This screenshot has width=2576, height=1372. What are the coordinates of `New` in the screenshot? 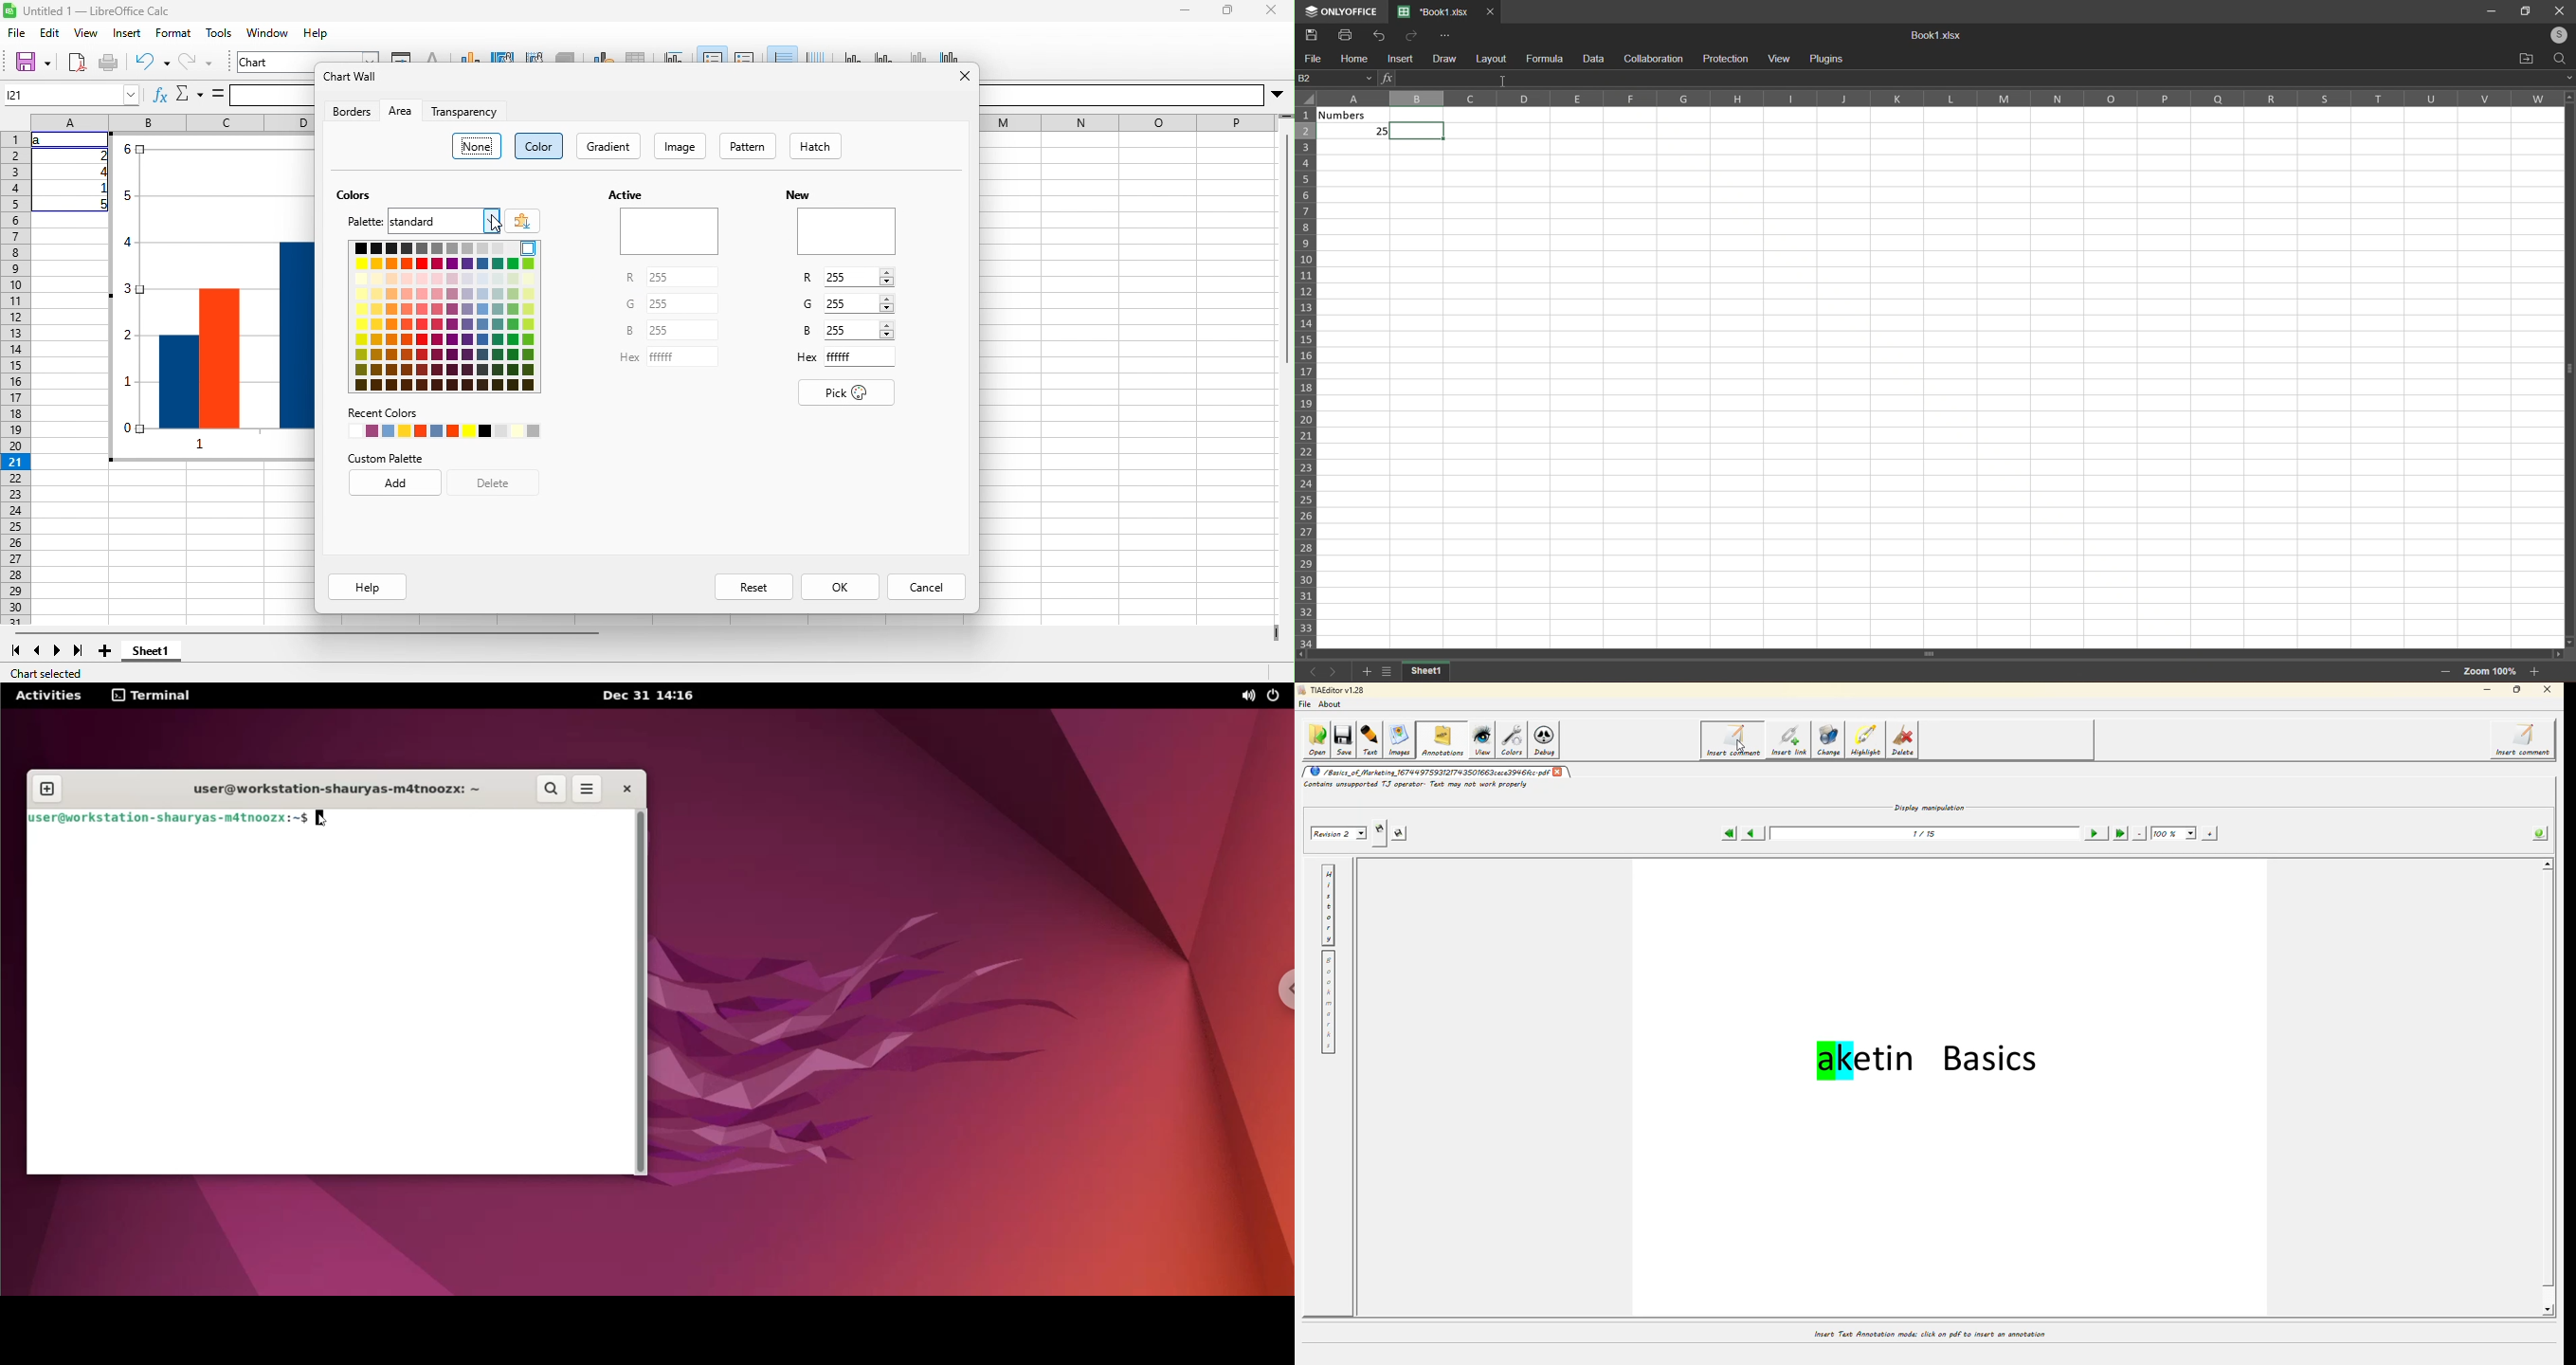 It's located at (798, 195).